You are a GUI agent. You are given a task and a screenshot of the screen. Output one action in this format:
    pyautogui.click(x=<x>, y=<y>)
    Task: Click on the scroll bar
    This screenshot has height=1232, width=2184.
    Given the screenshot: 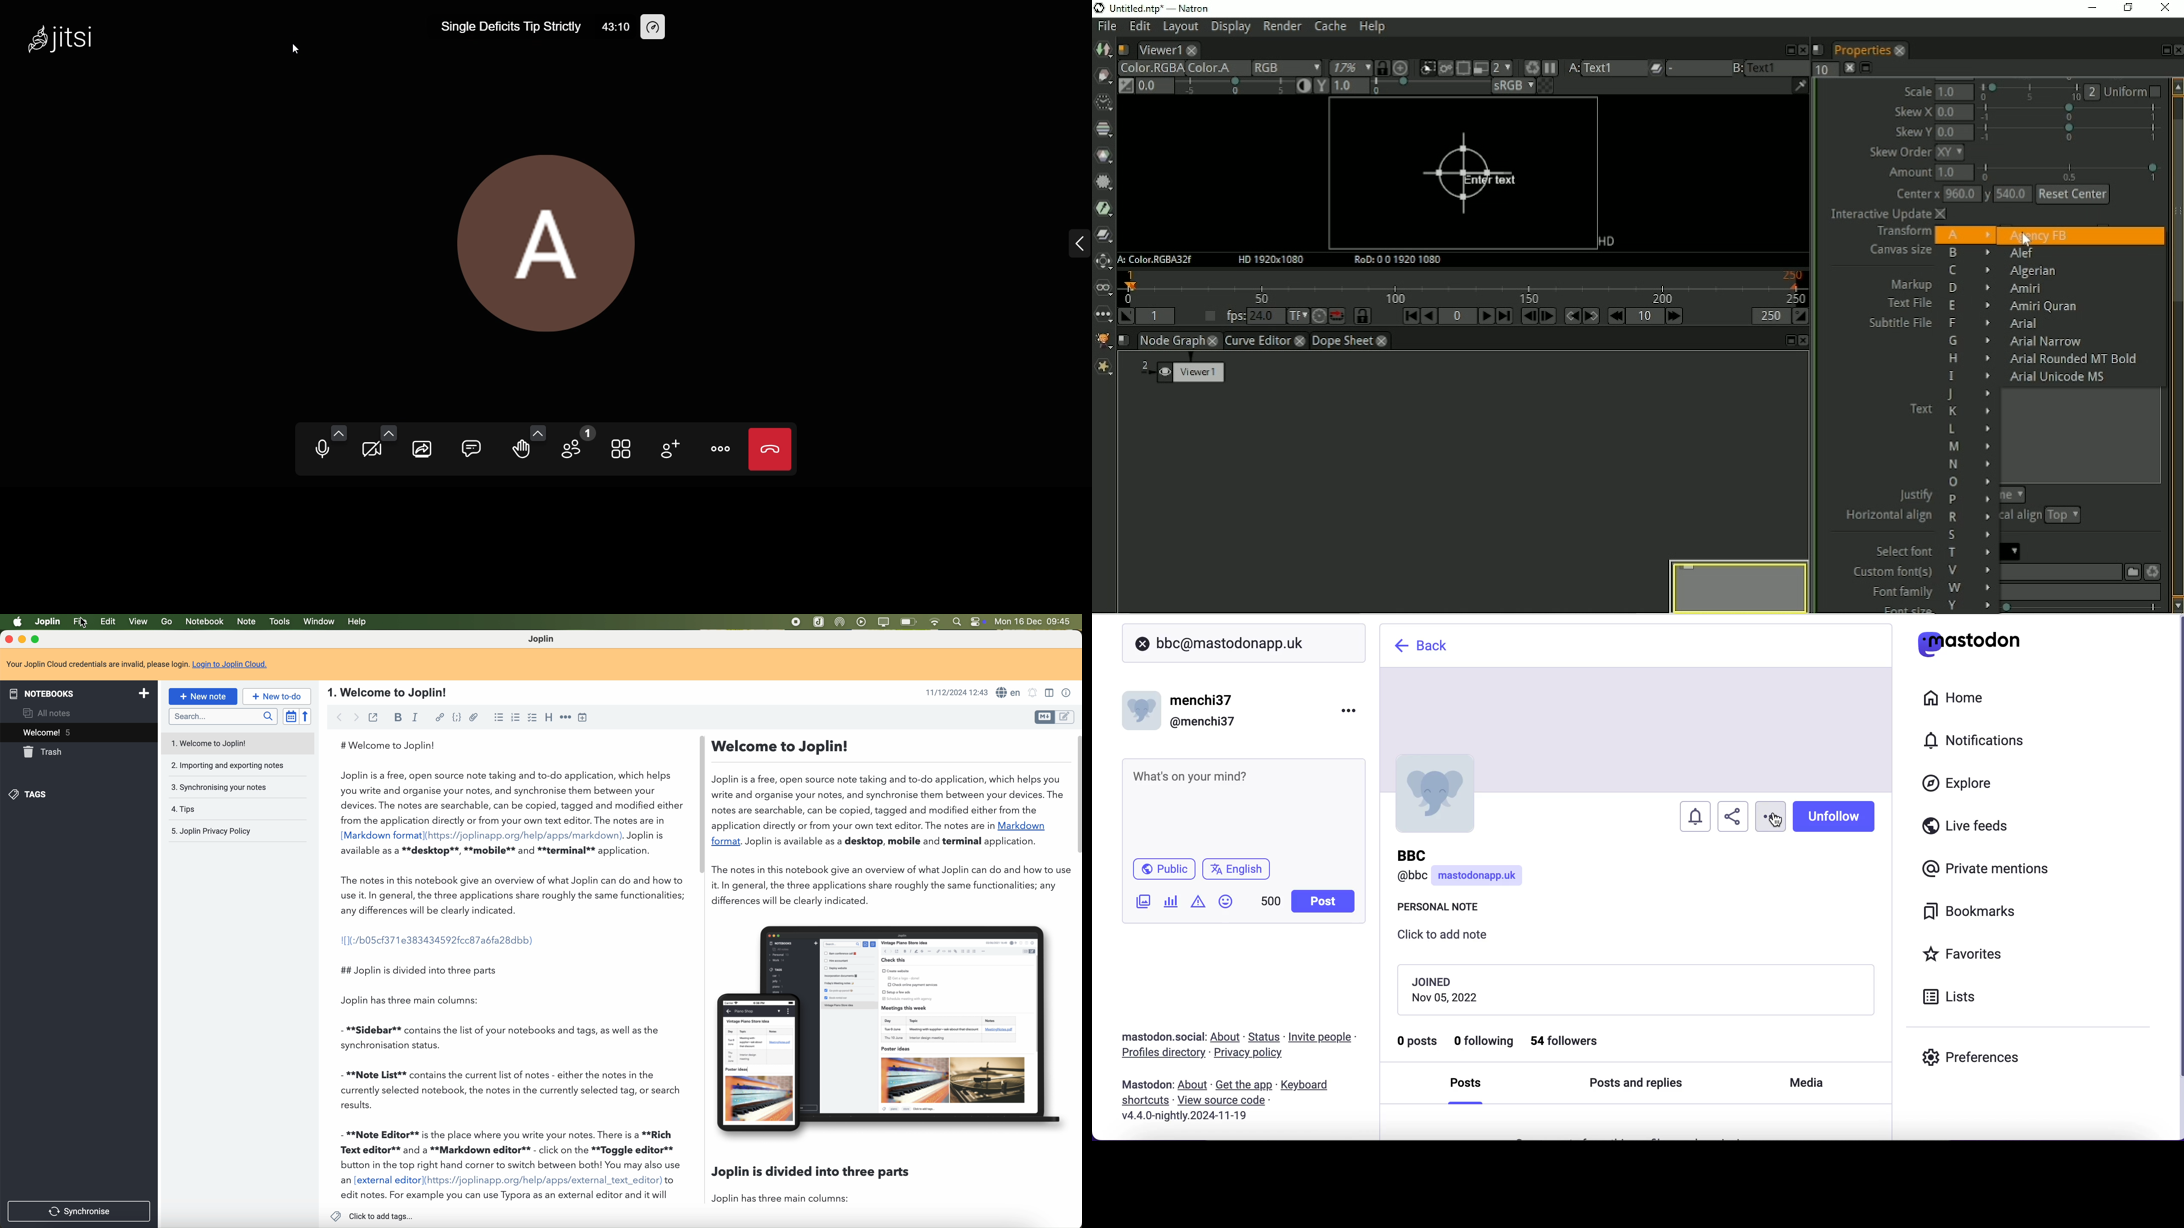 What is the action you would take?
    pyautogui.click(x=2178, y=877)
    